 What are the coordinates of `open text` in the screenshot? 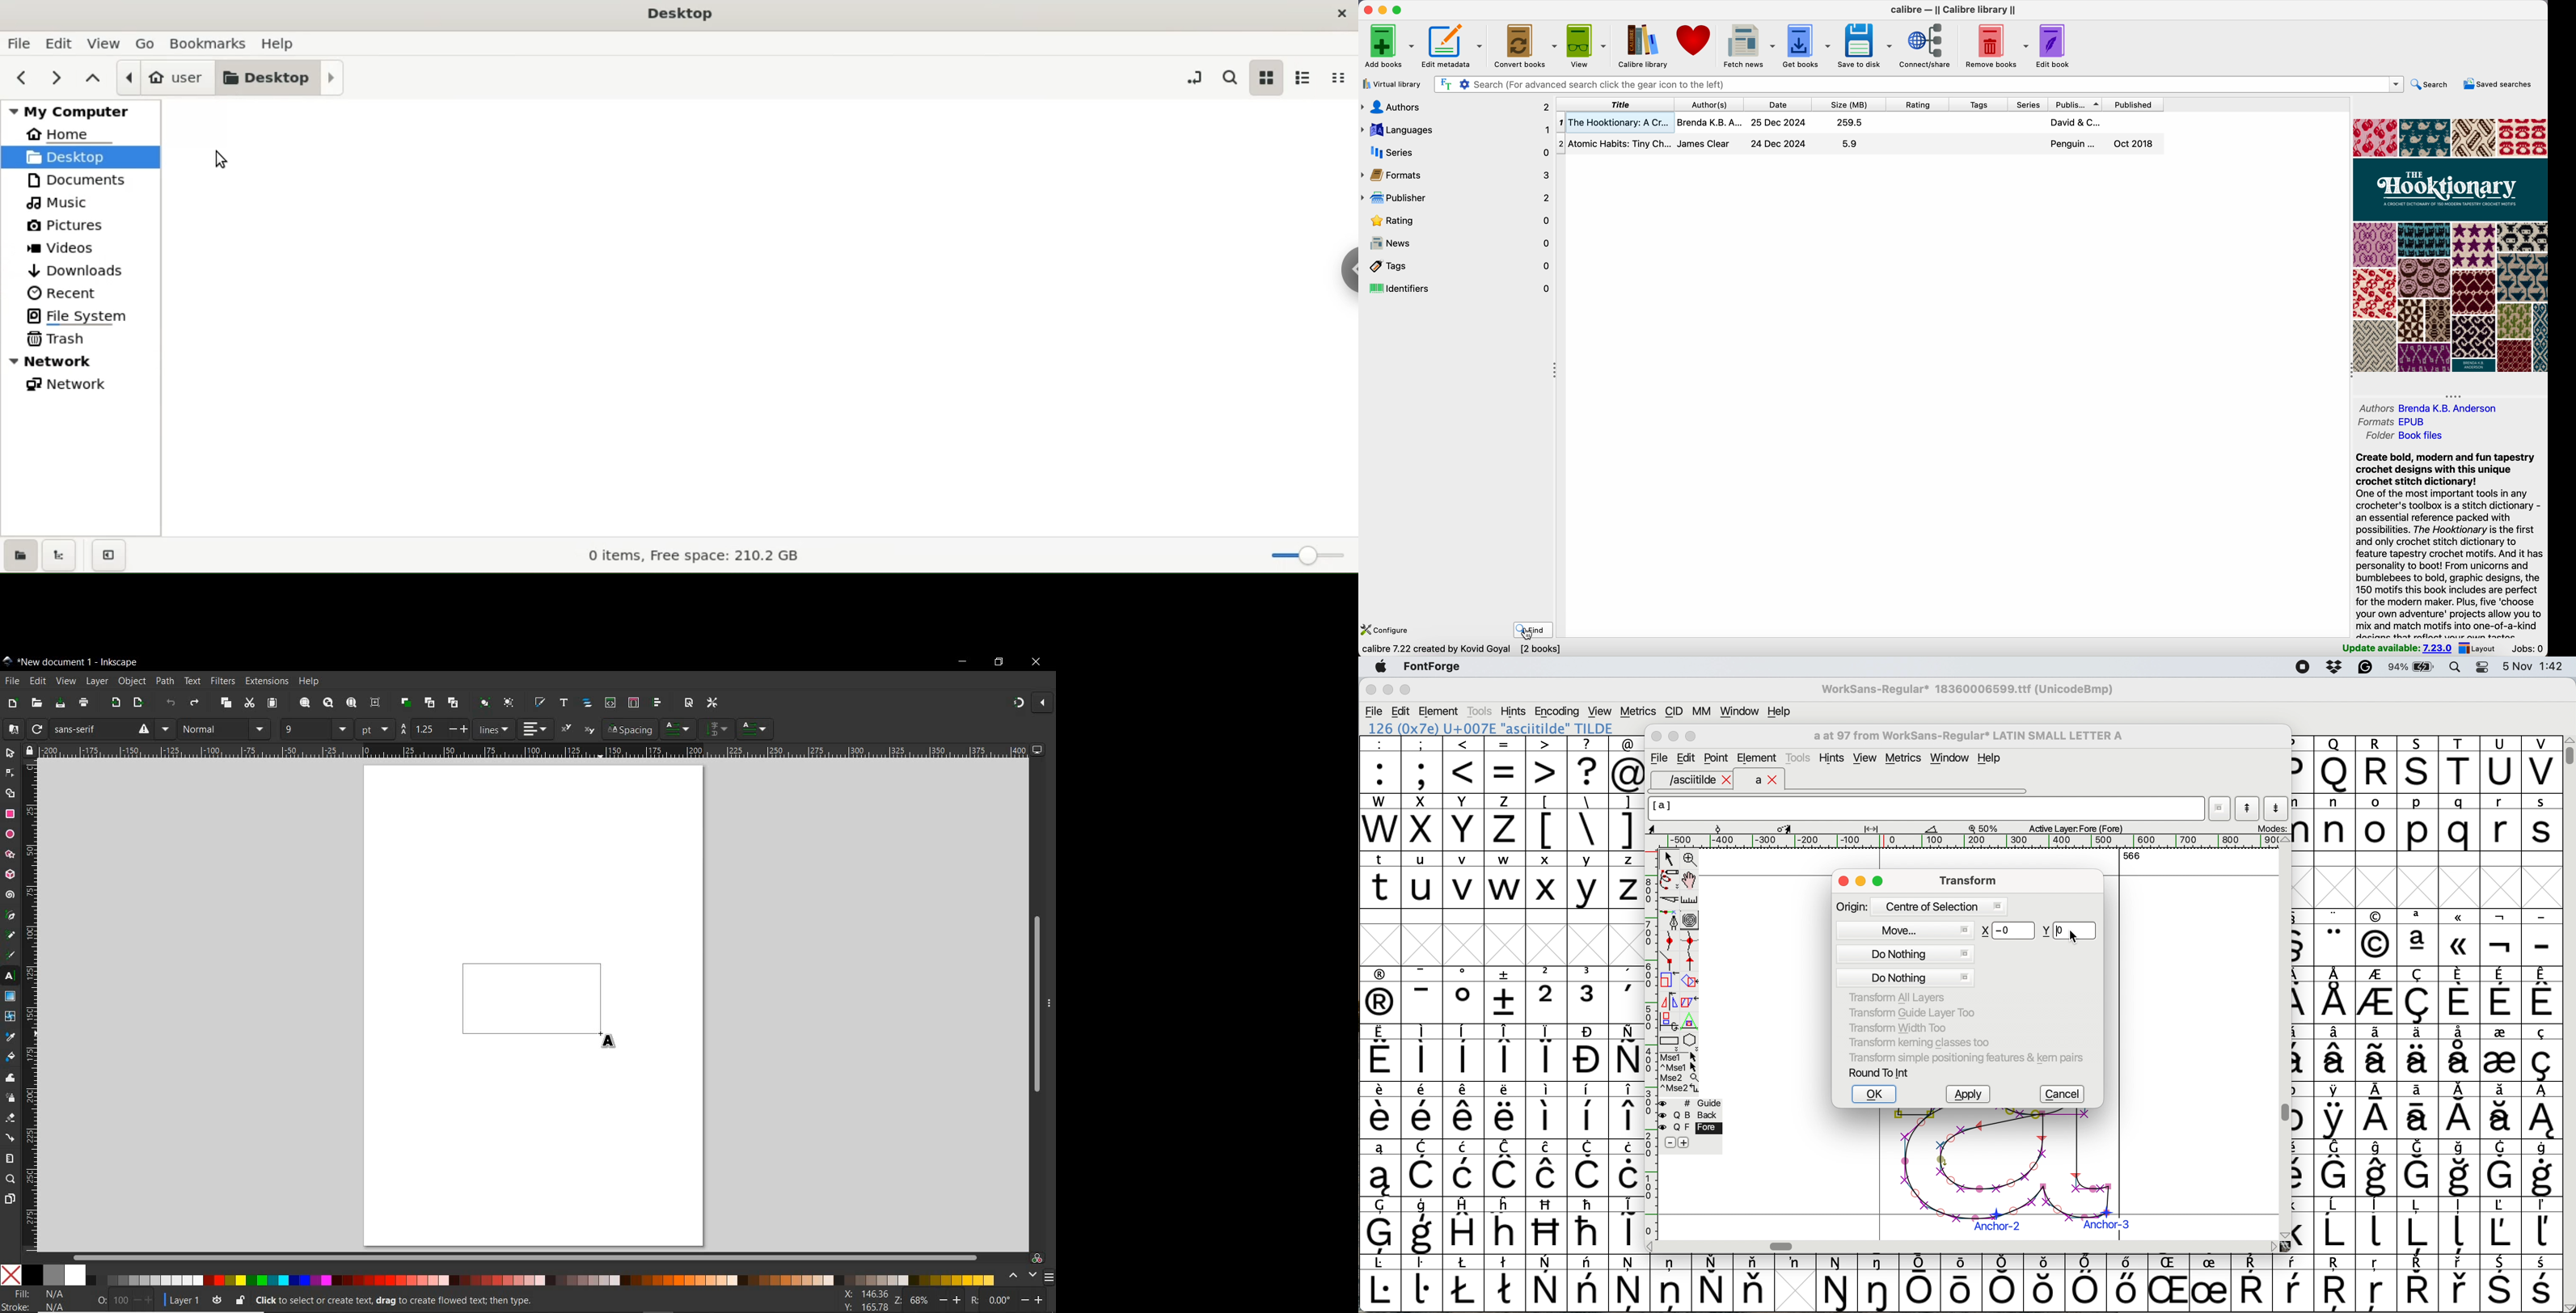 It's located at (563, 702).